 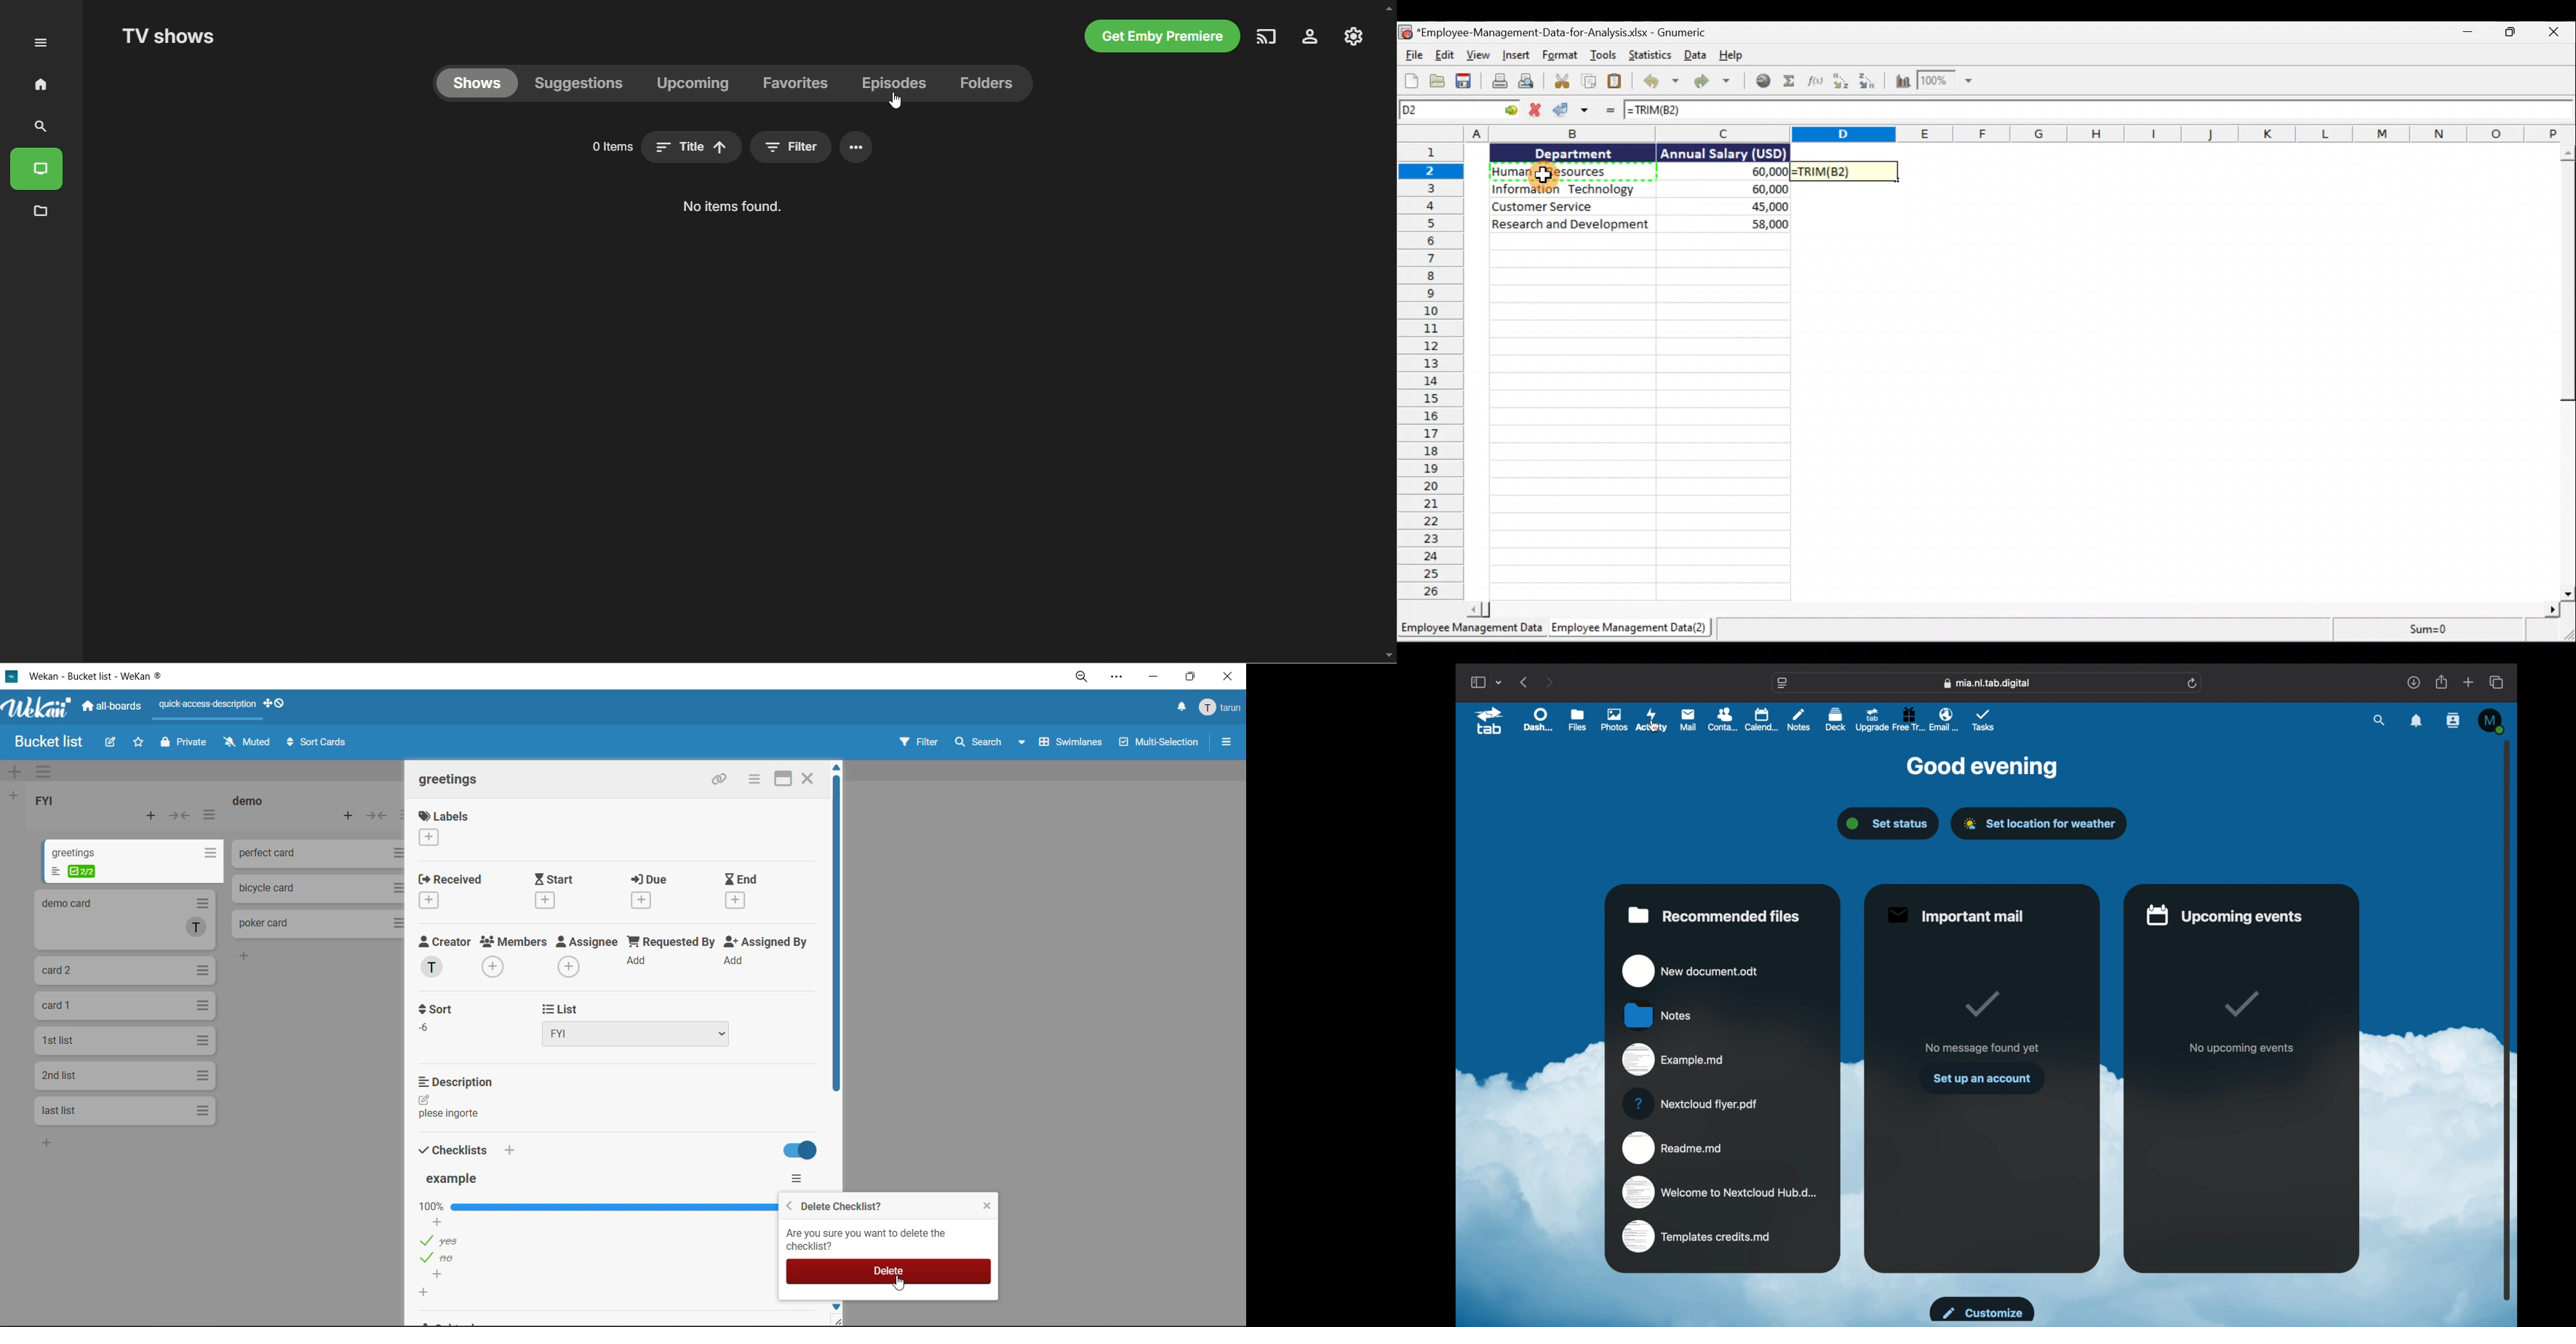 I want to click on collapse, so click(x=378, y=816).